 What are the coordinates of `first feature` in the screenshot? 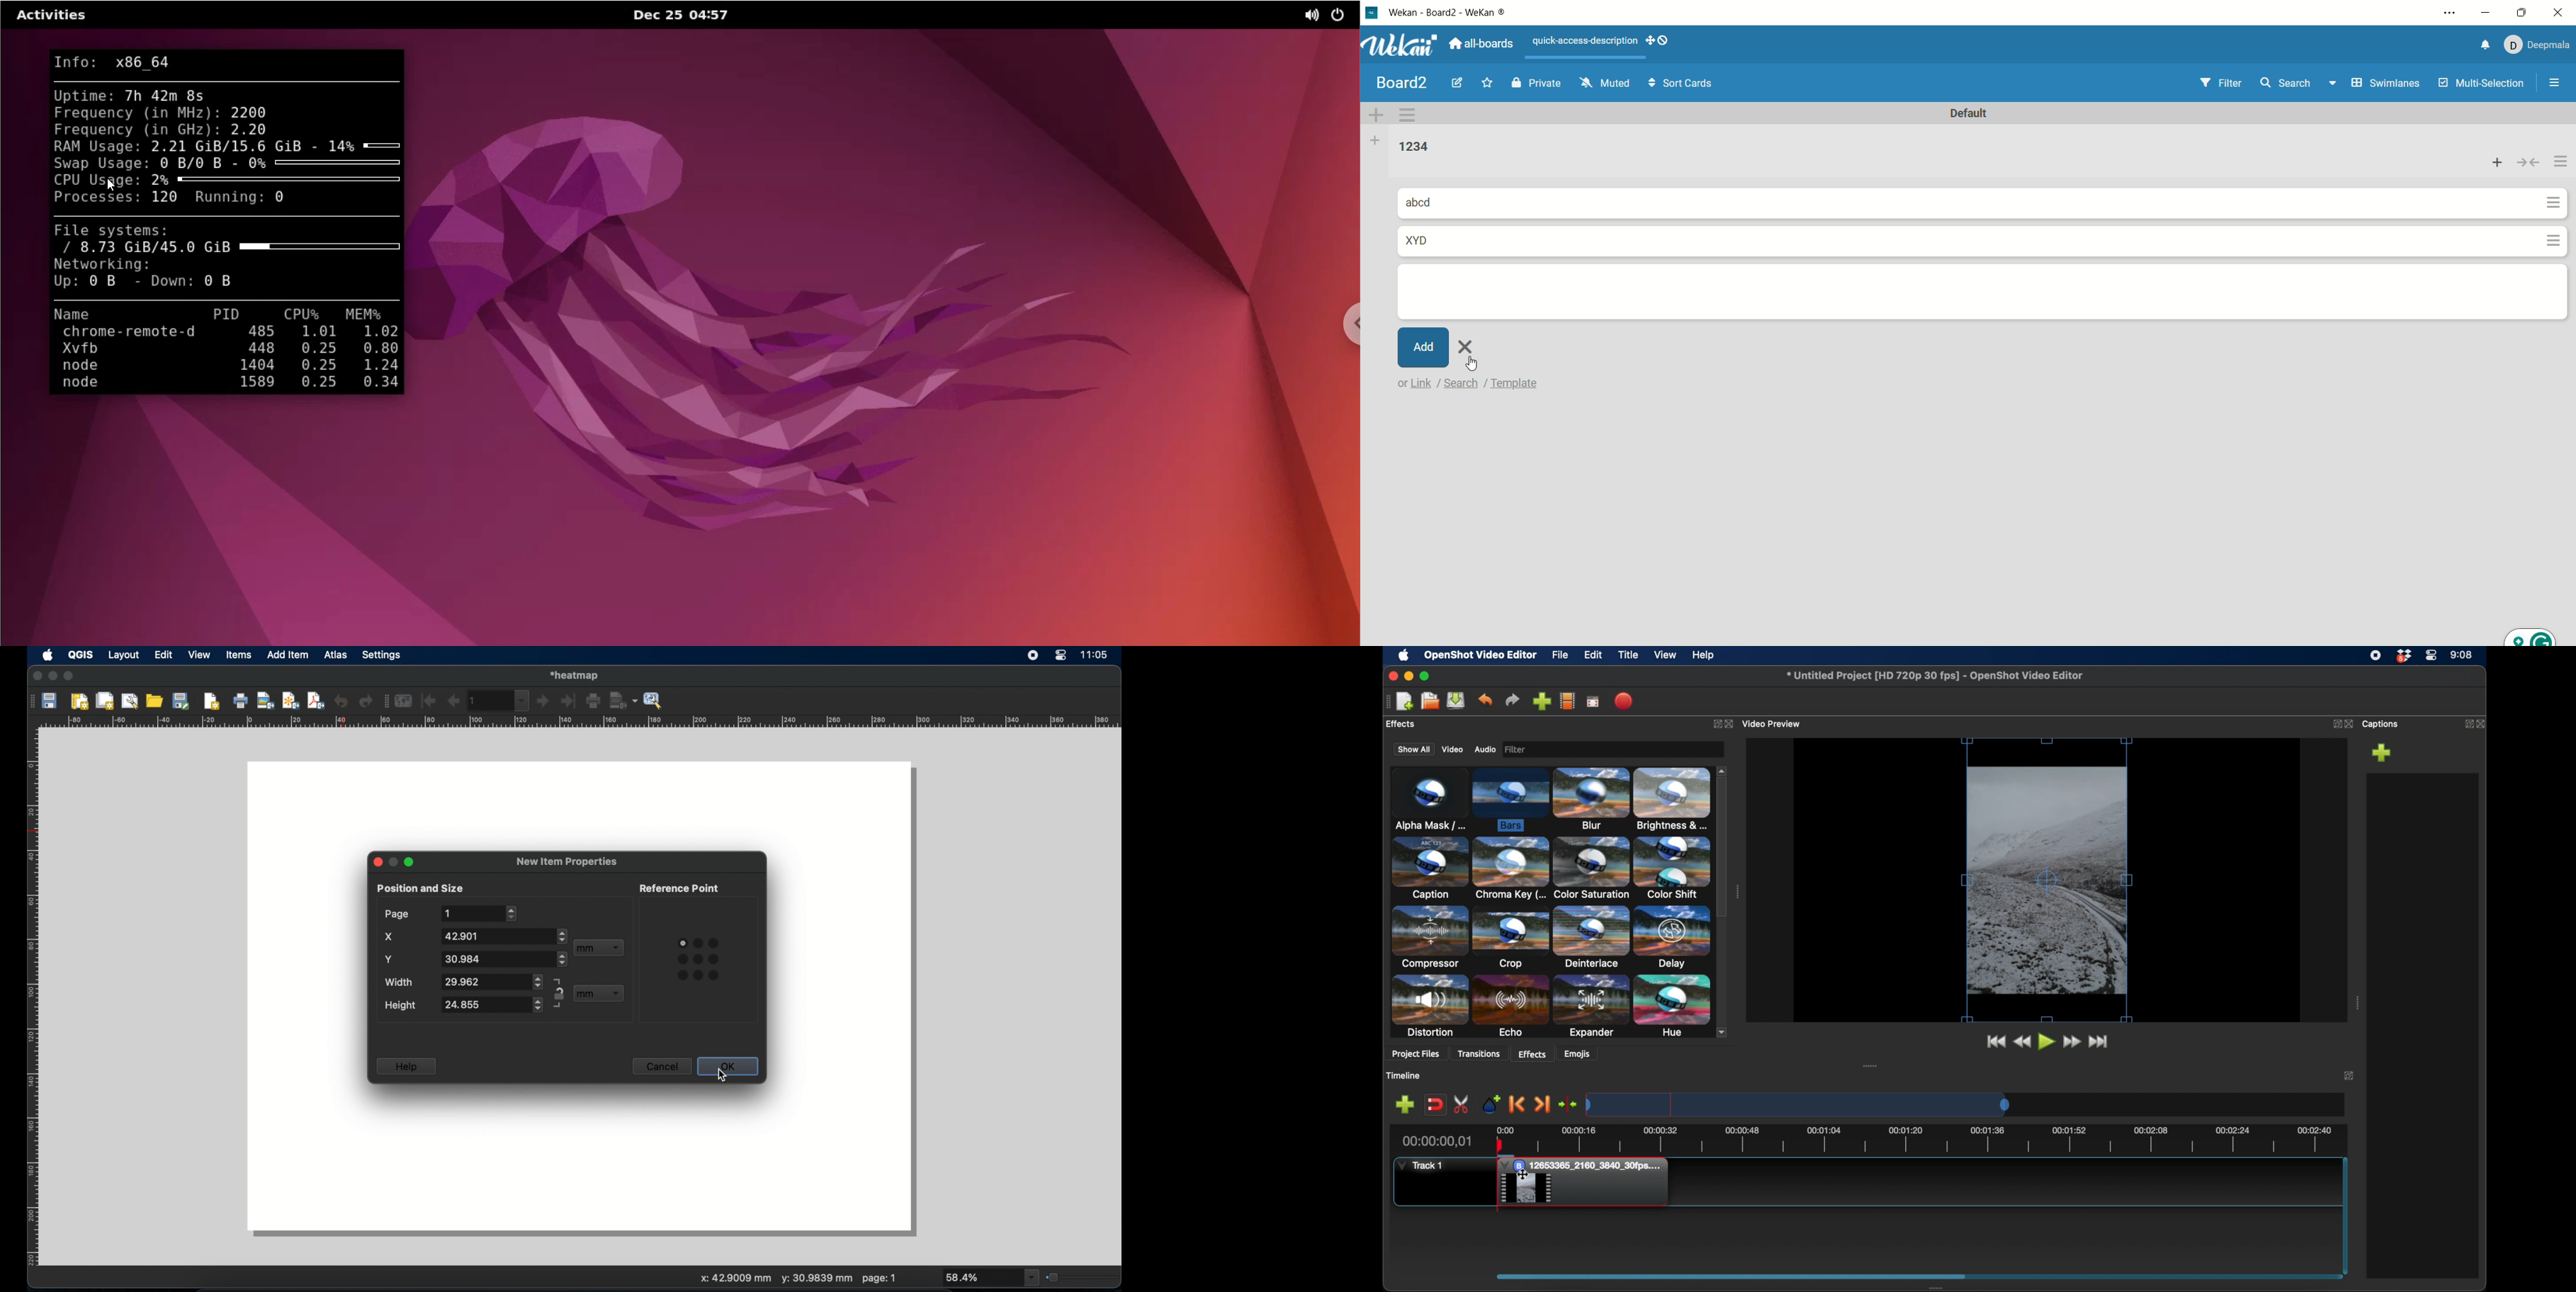 It's located at (429, 700).